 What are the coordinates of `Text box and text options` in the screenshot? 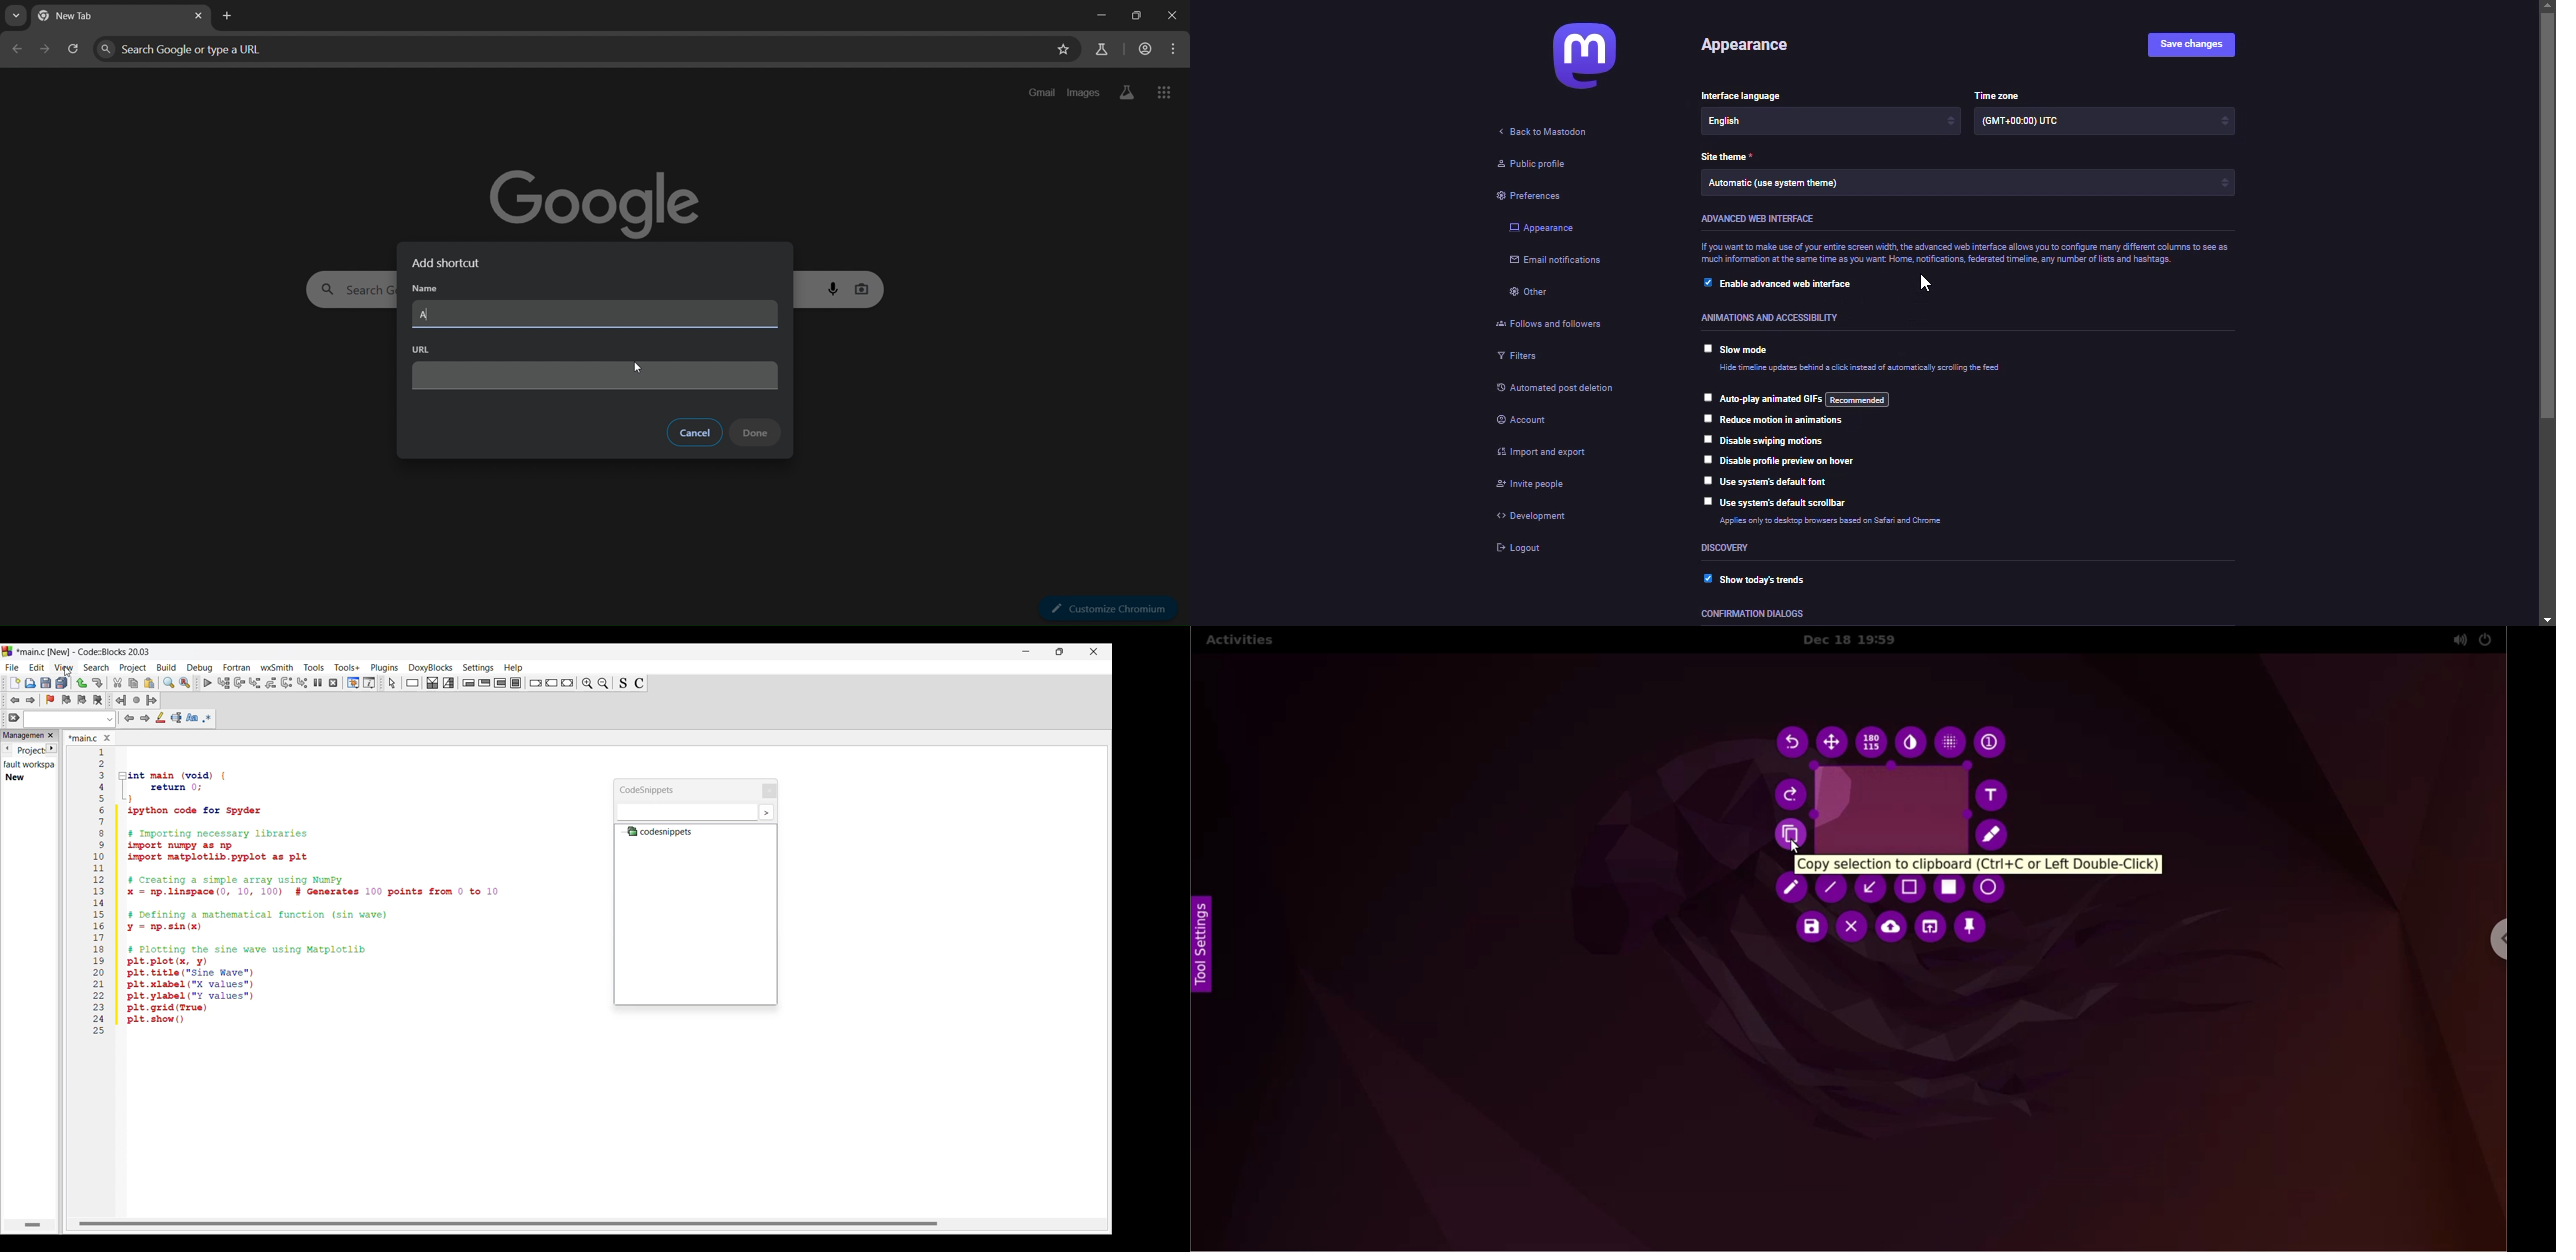 It's located at (70, 719).